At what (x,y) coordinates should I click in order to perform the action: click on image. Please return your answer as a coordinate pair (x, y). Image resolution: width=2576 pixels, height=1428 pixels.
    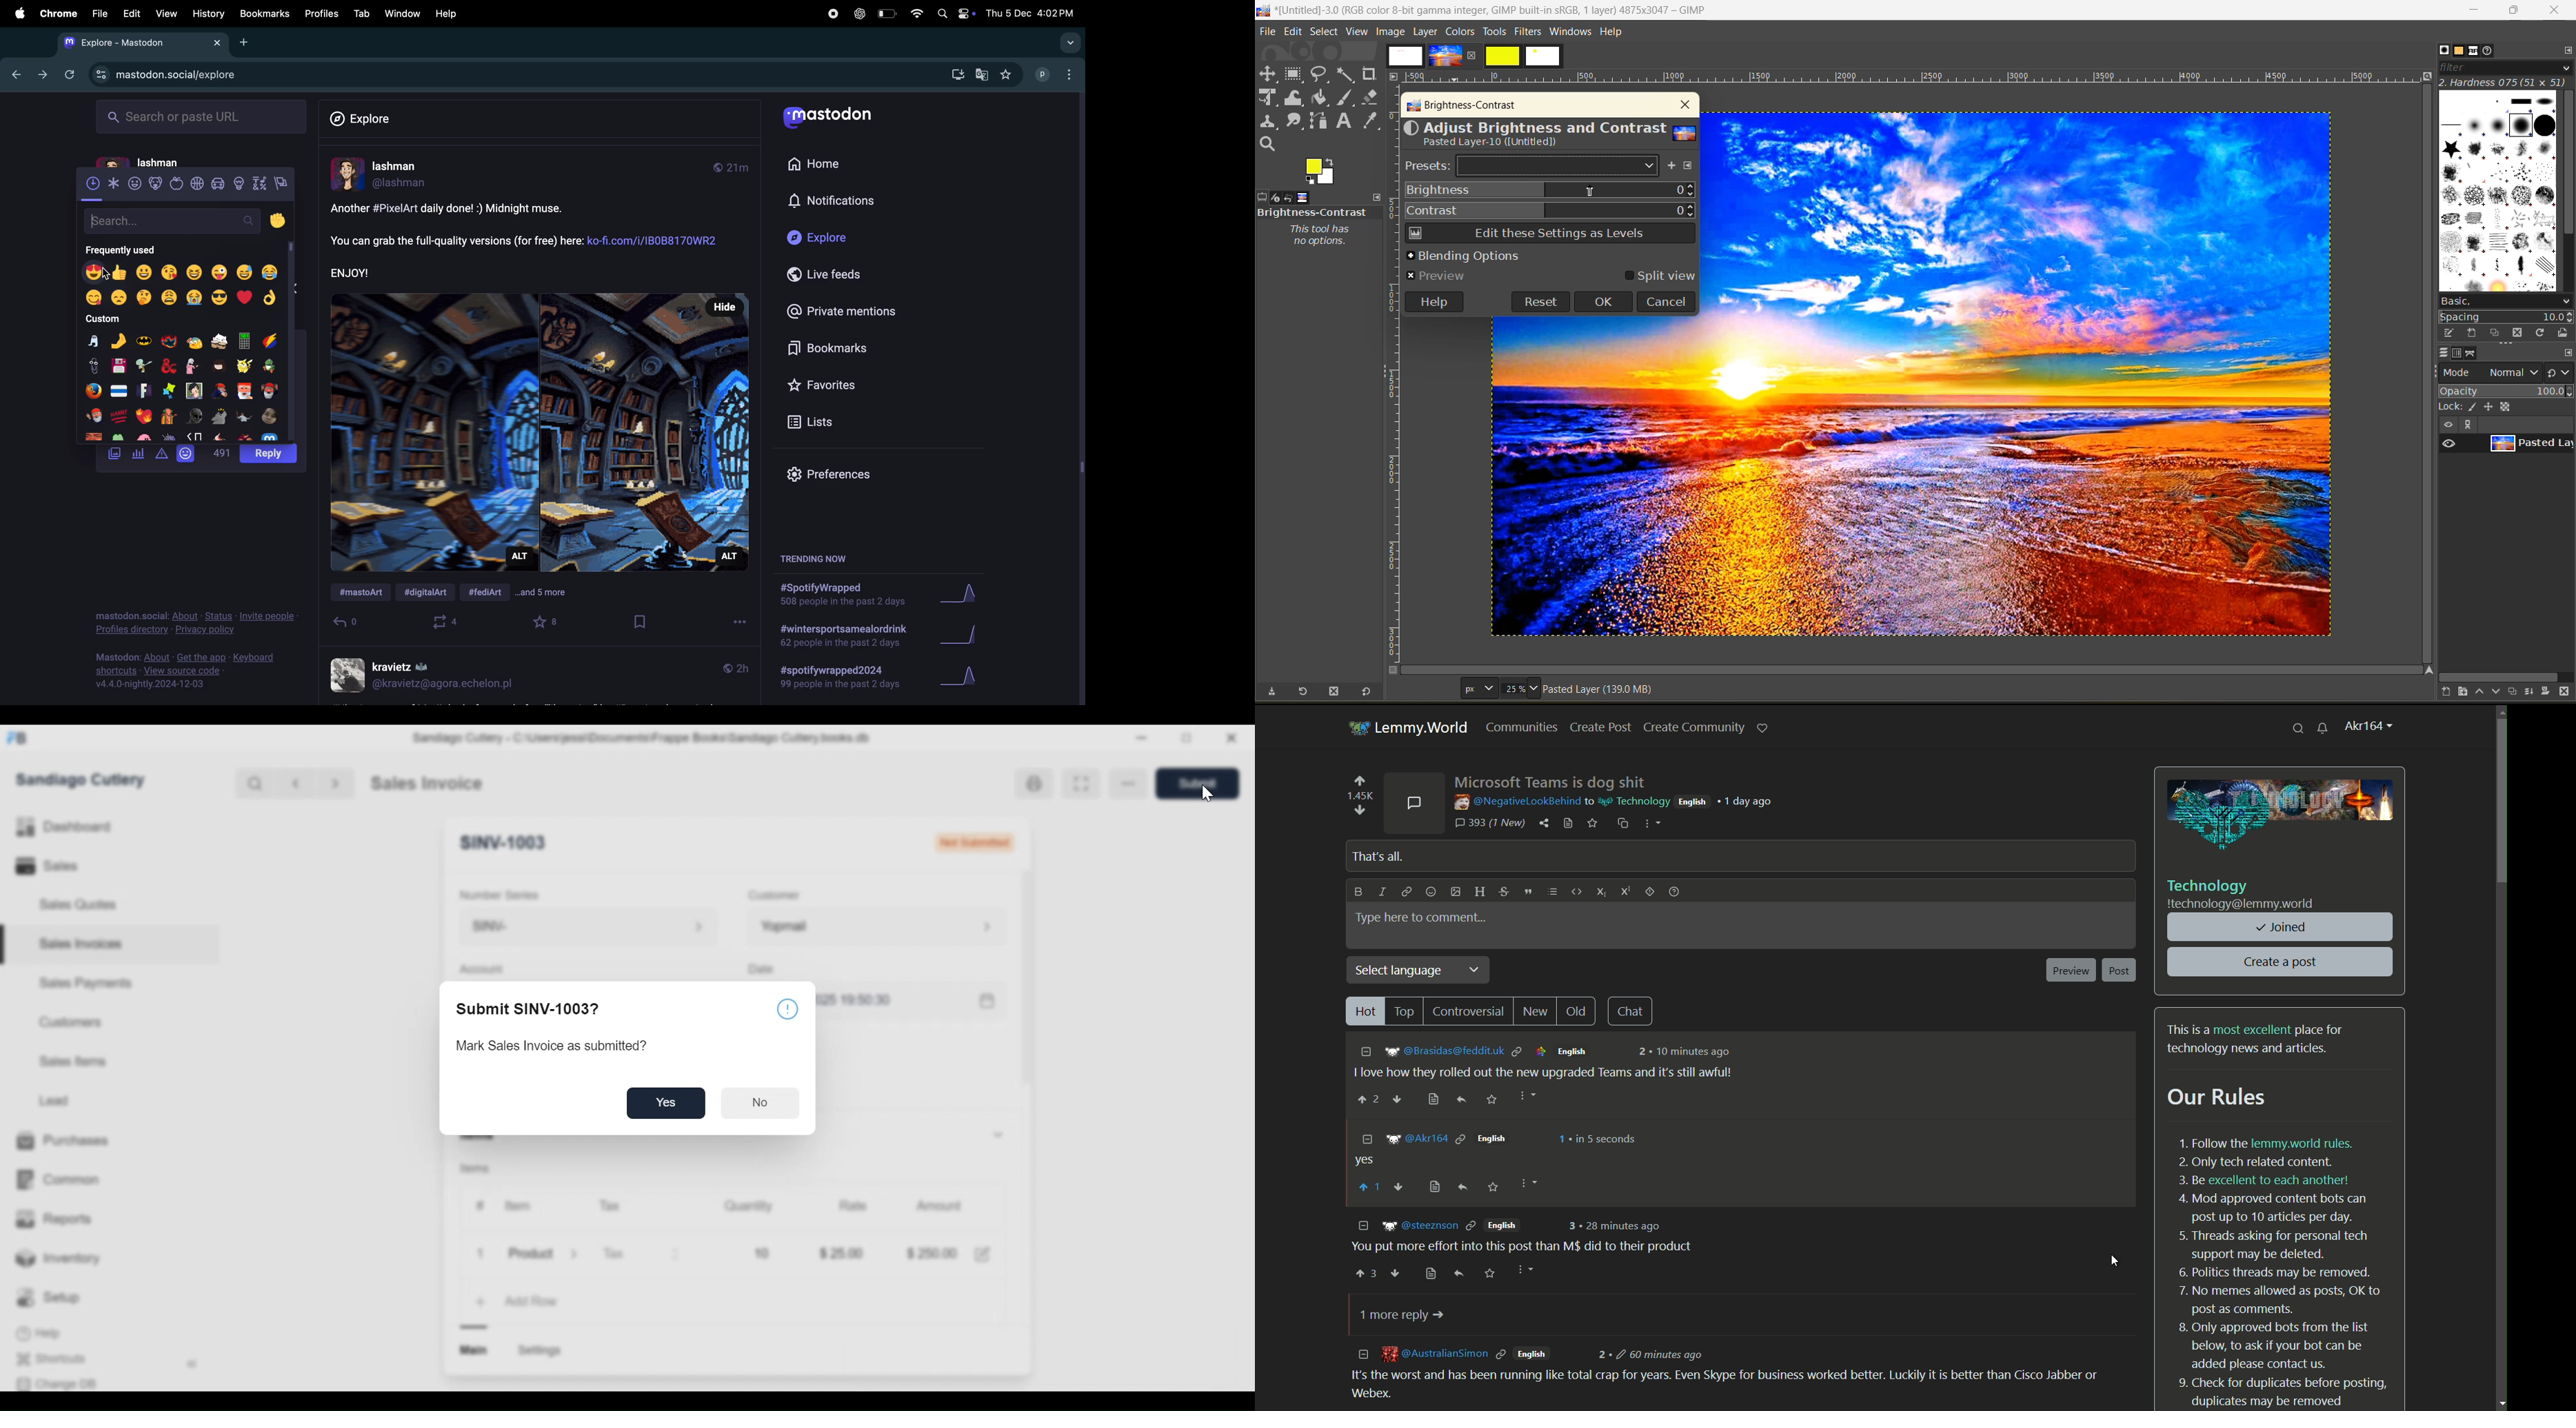
    Looking at the image, I should click on (2282, 816).